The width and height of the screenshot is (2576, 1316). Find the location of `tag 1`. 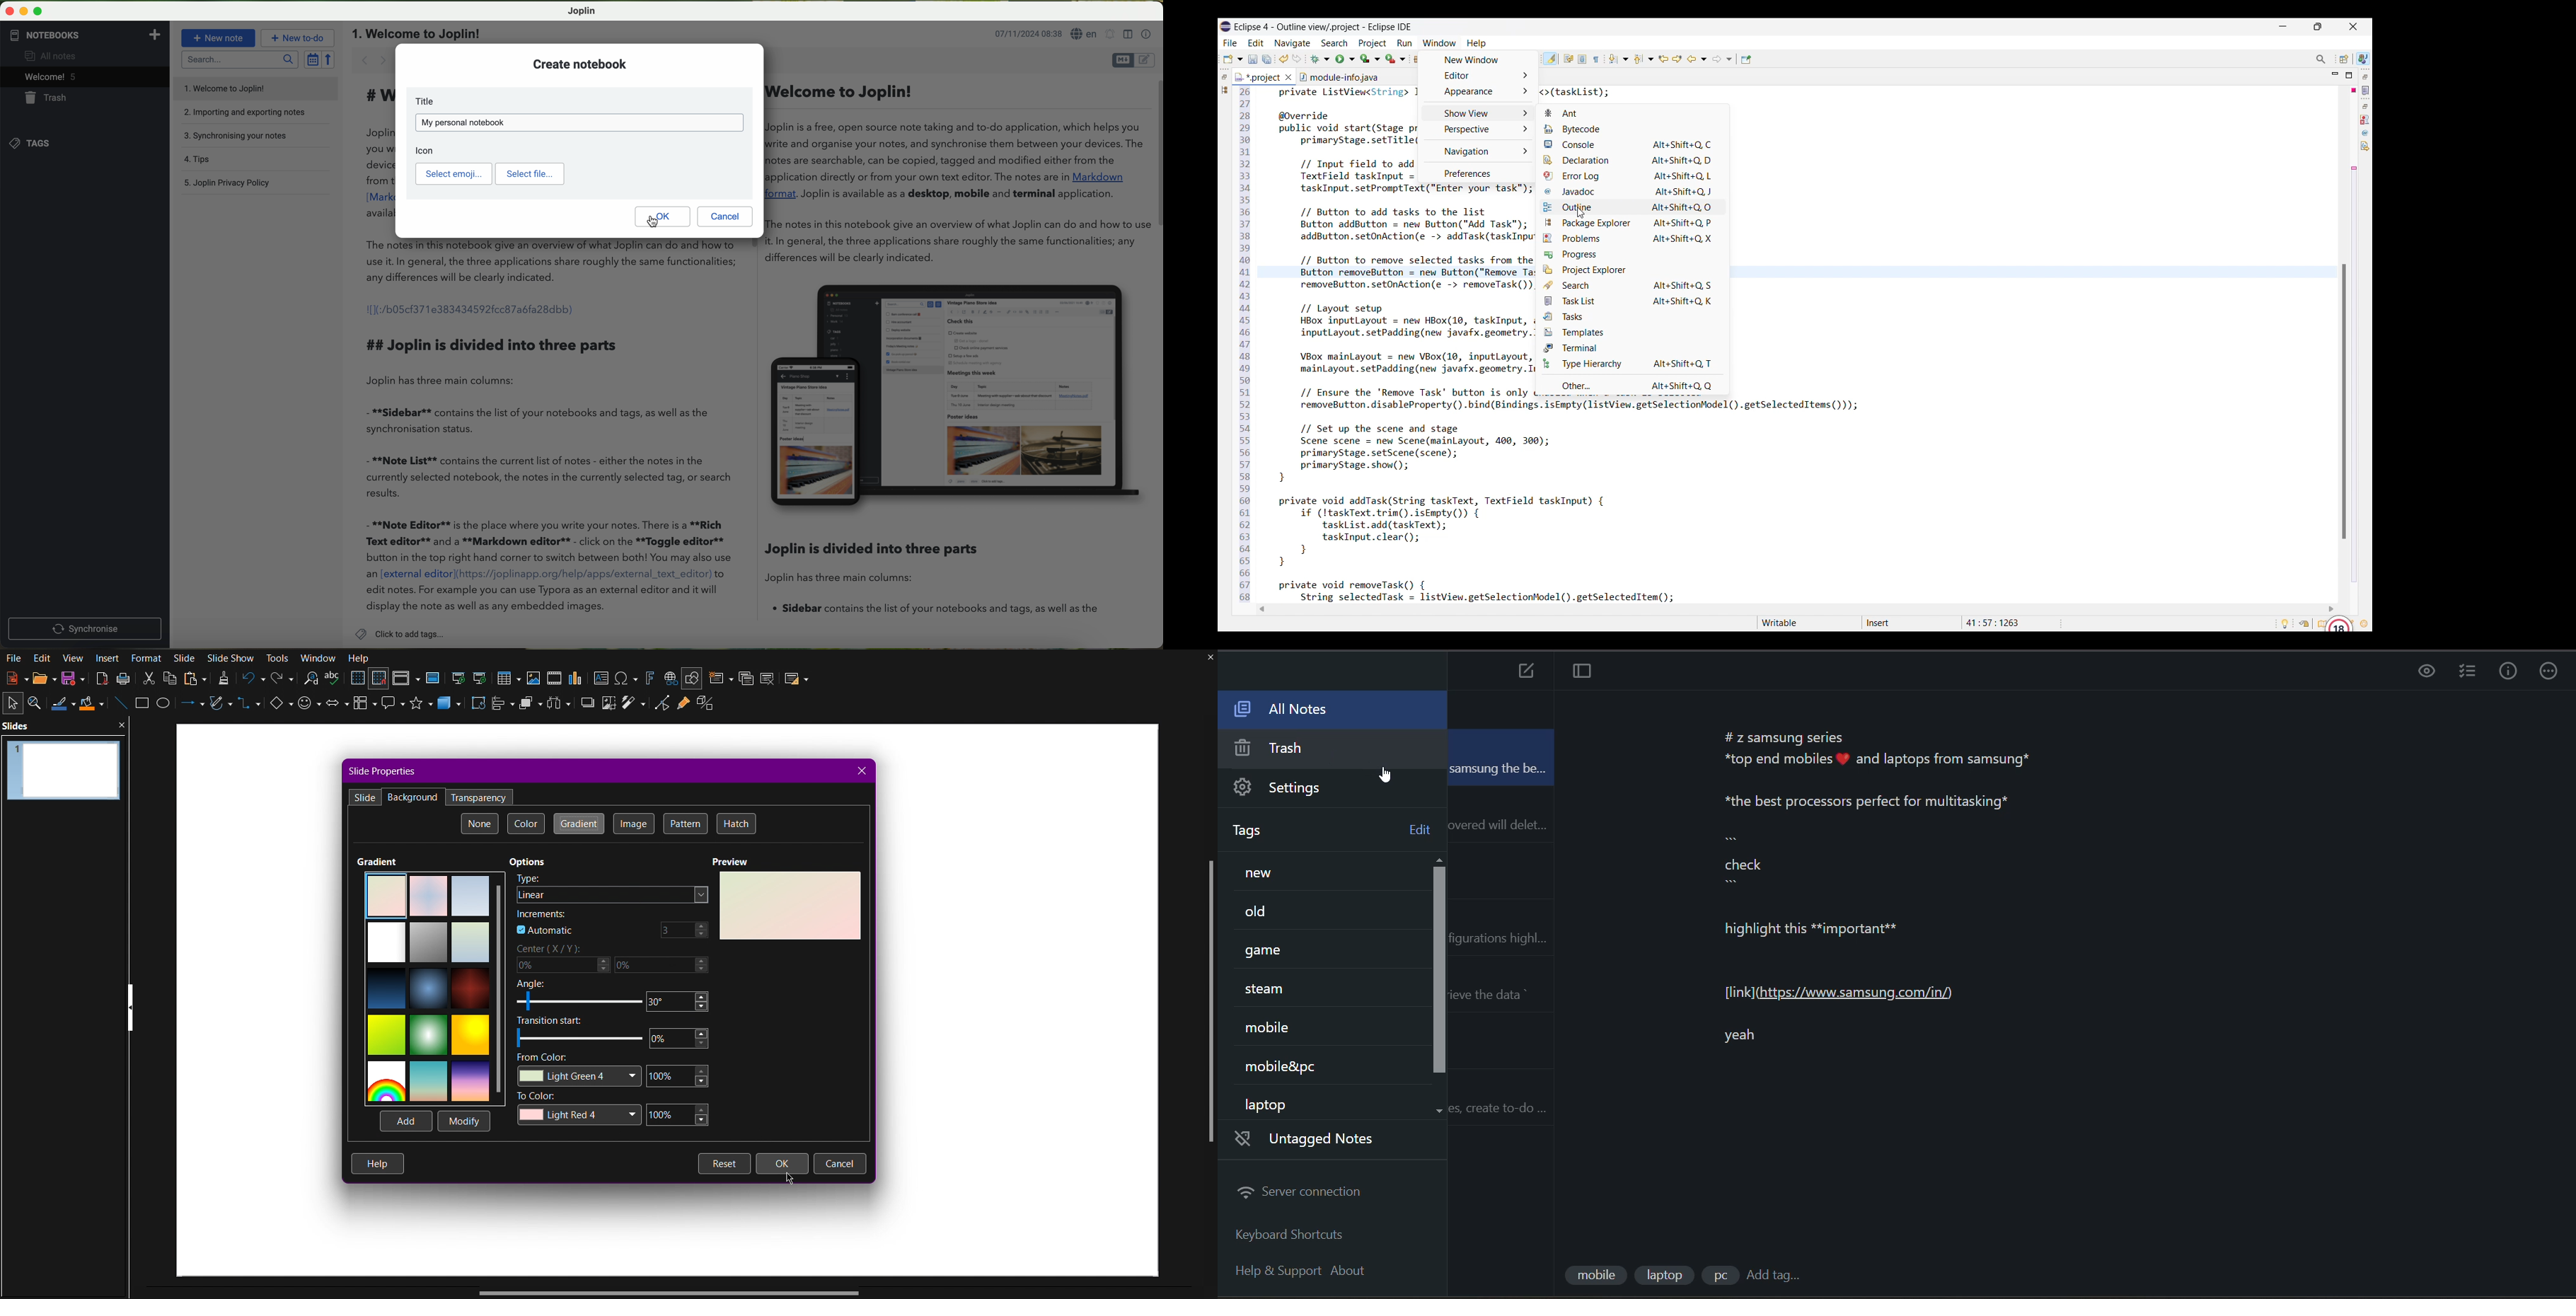

tag 1 is located at coordinates (1276, 874).